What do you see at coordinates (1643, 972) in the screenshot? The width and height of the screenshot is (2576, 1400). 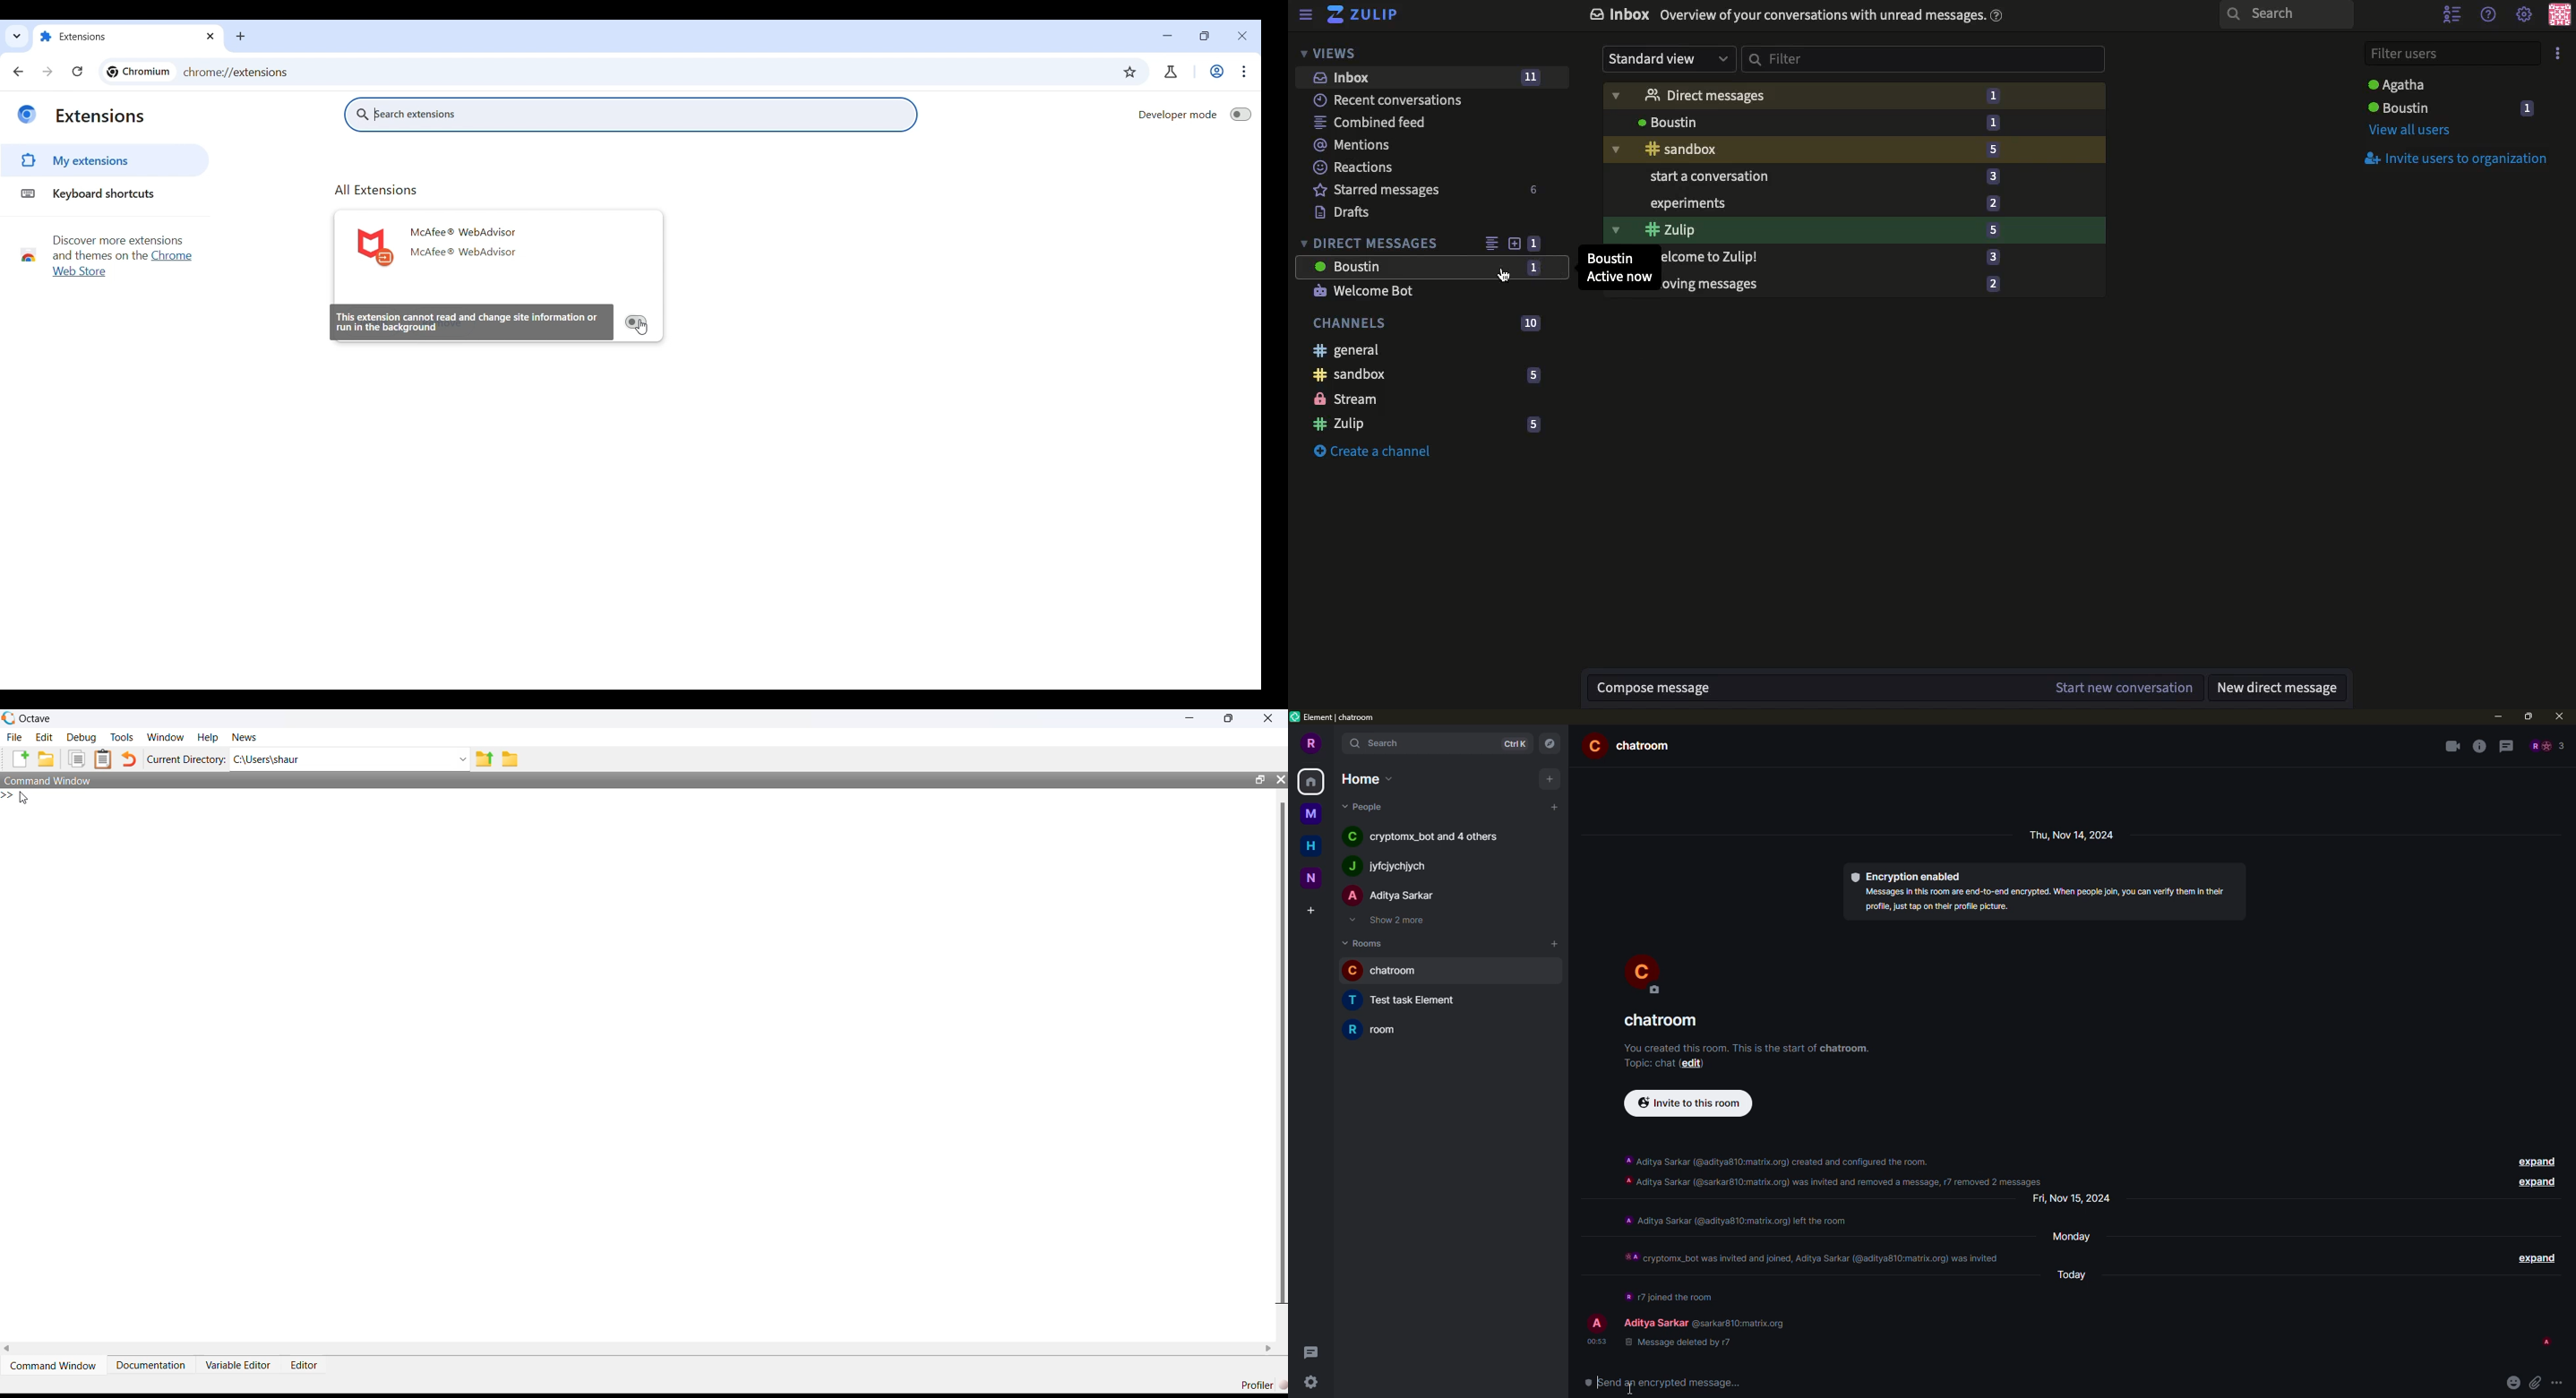 I see `profile` at bounding box center [1643, 972].